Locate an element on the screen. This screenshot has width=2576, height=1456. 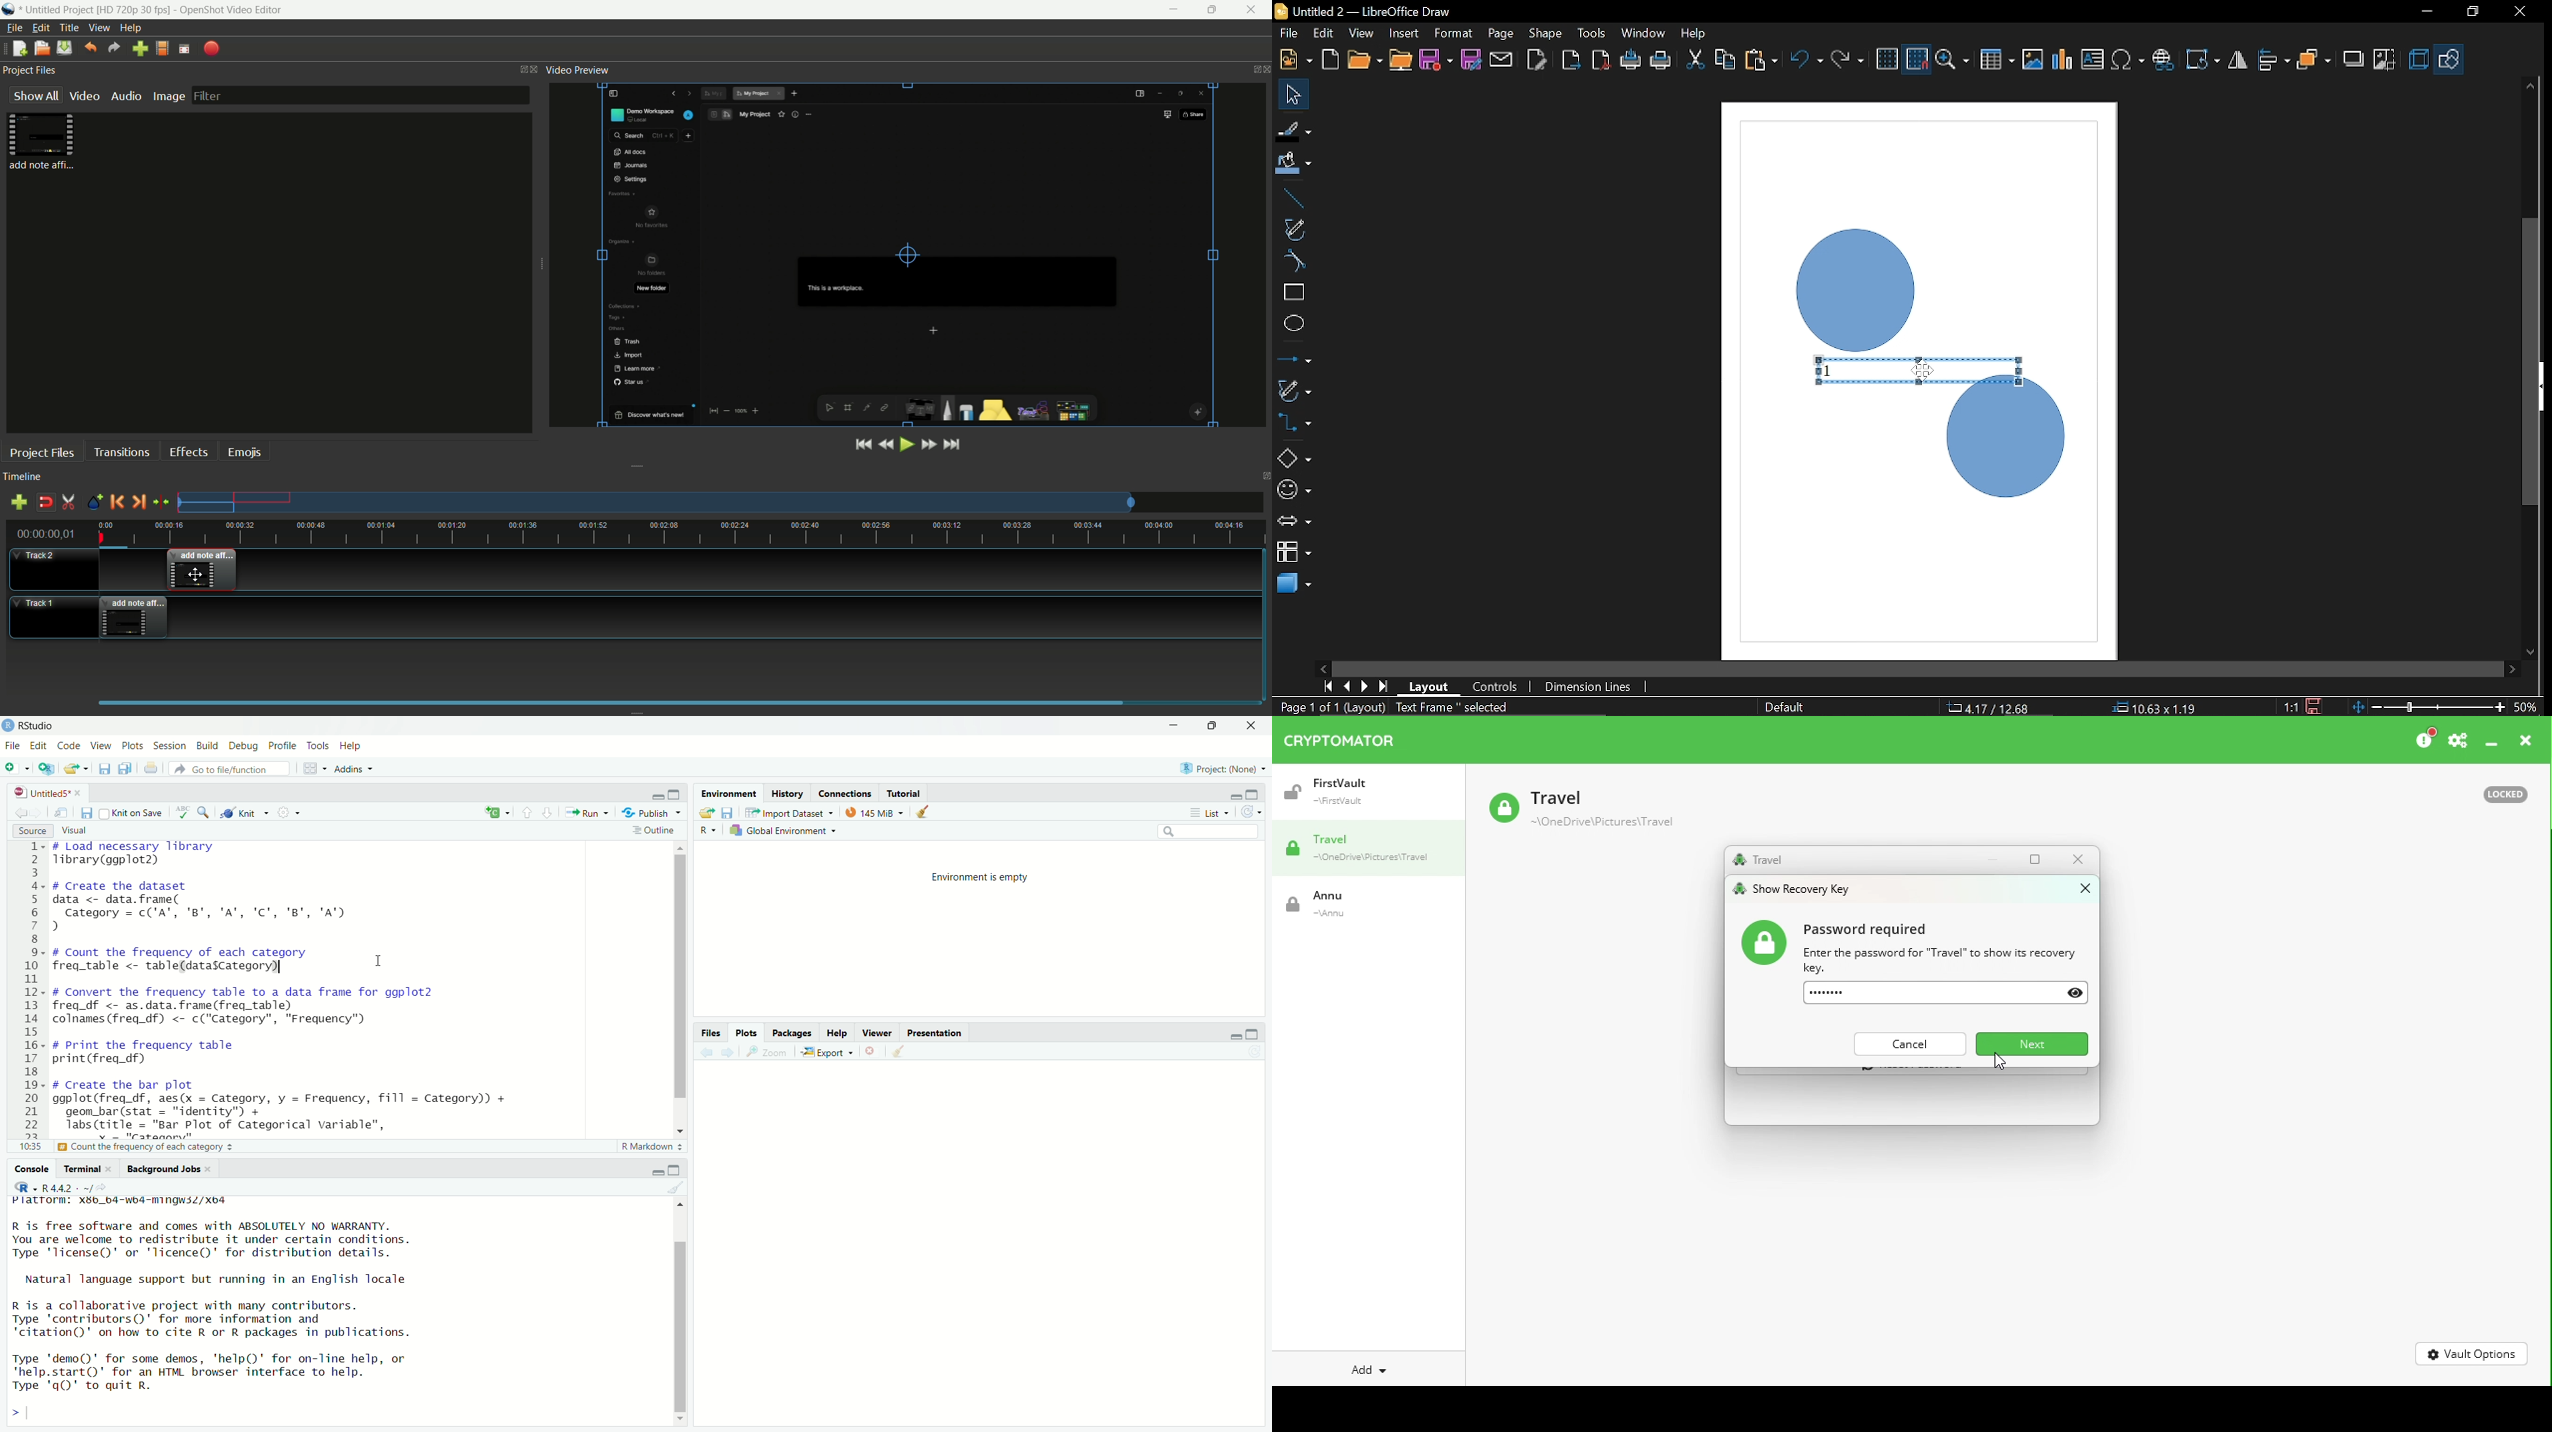
MOve right is located at coordinates (2513, 668).